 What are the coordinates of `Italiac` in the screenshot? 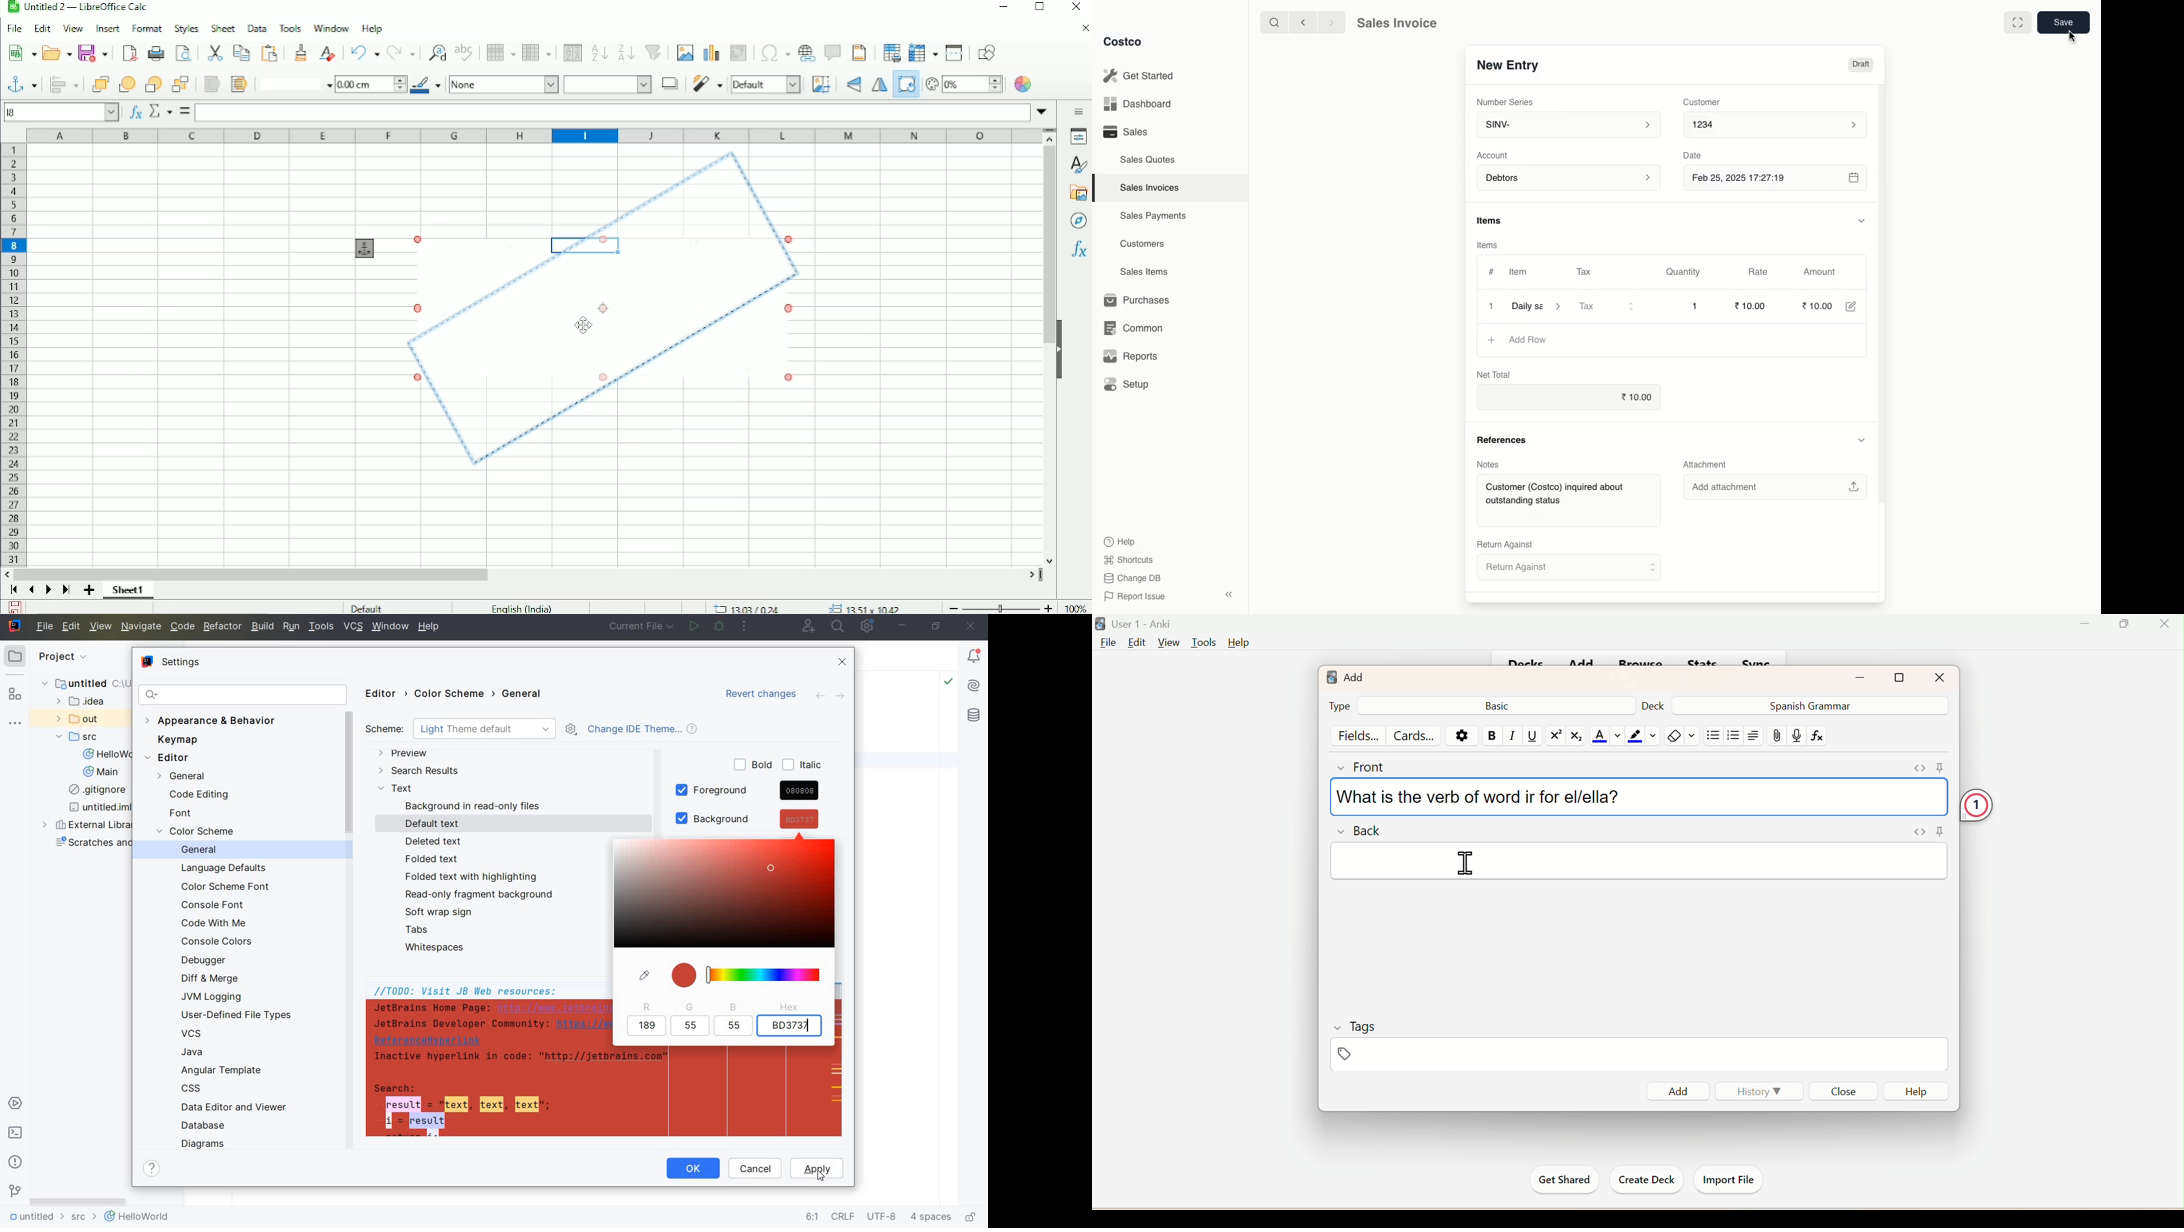 It's located at (1513, 736).